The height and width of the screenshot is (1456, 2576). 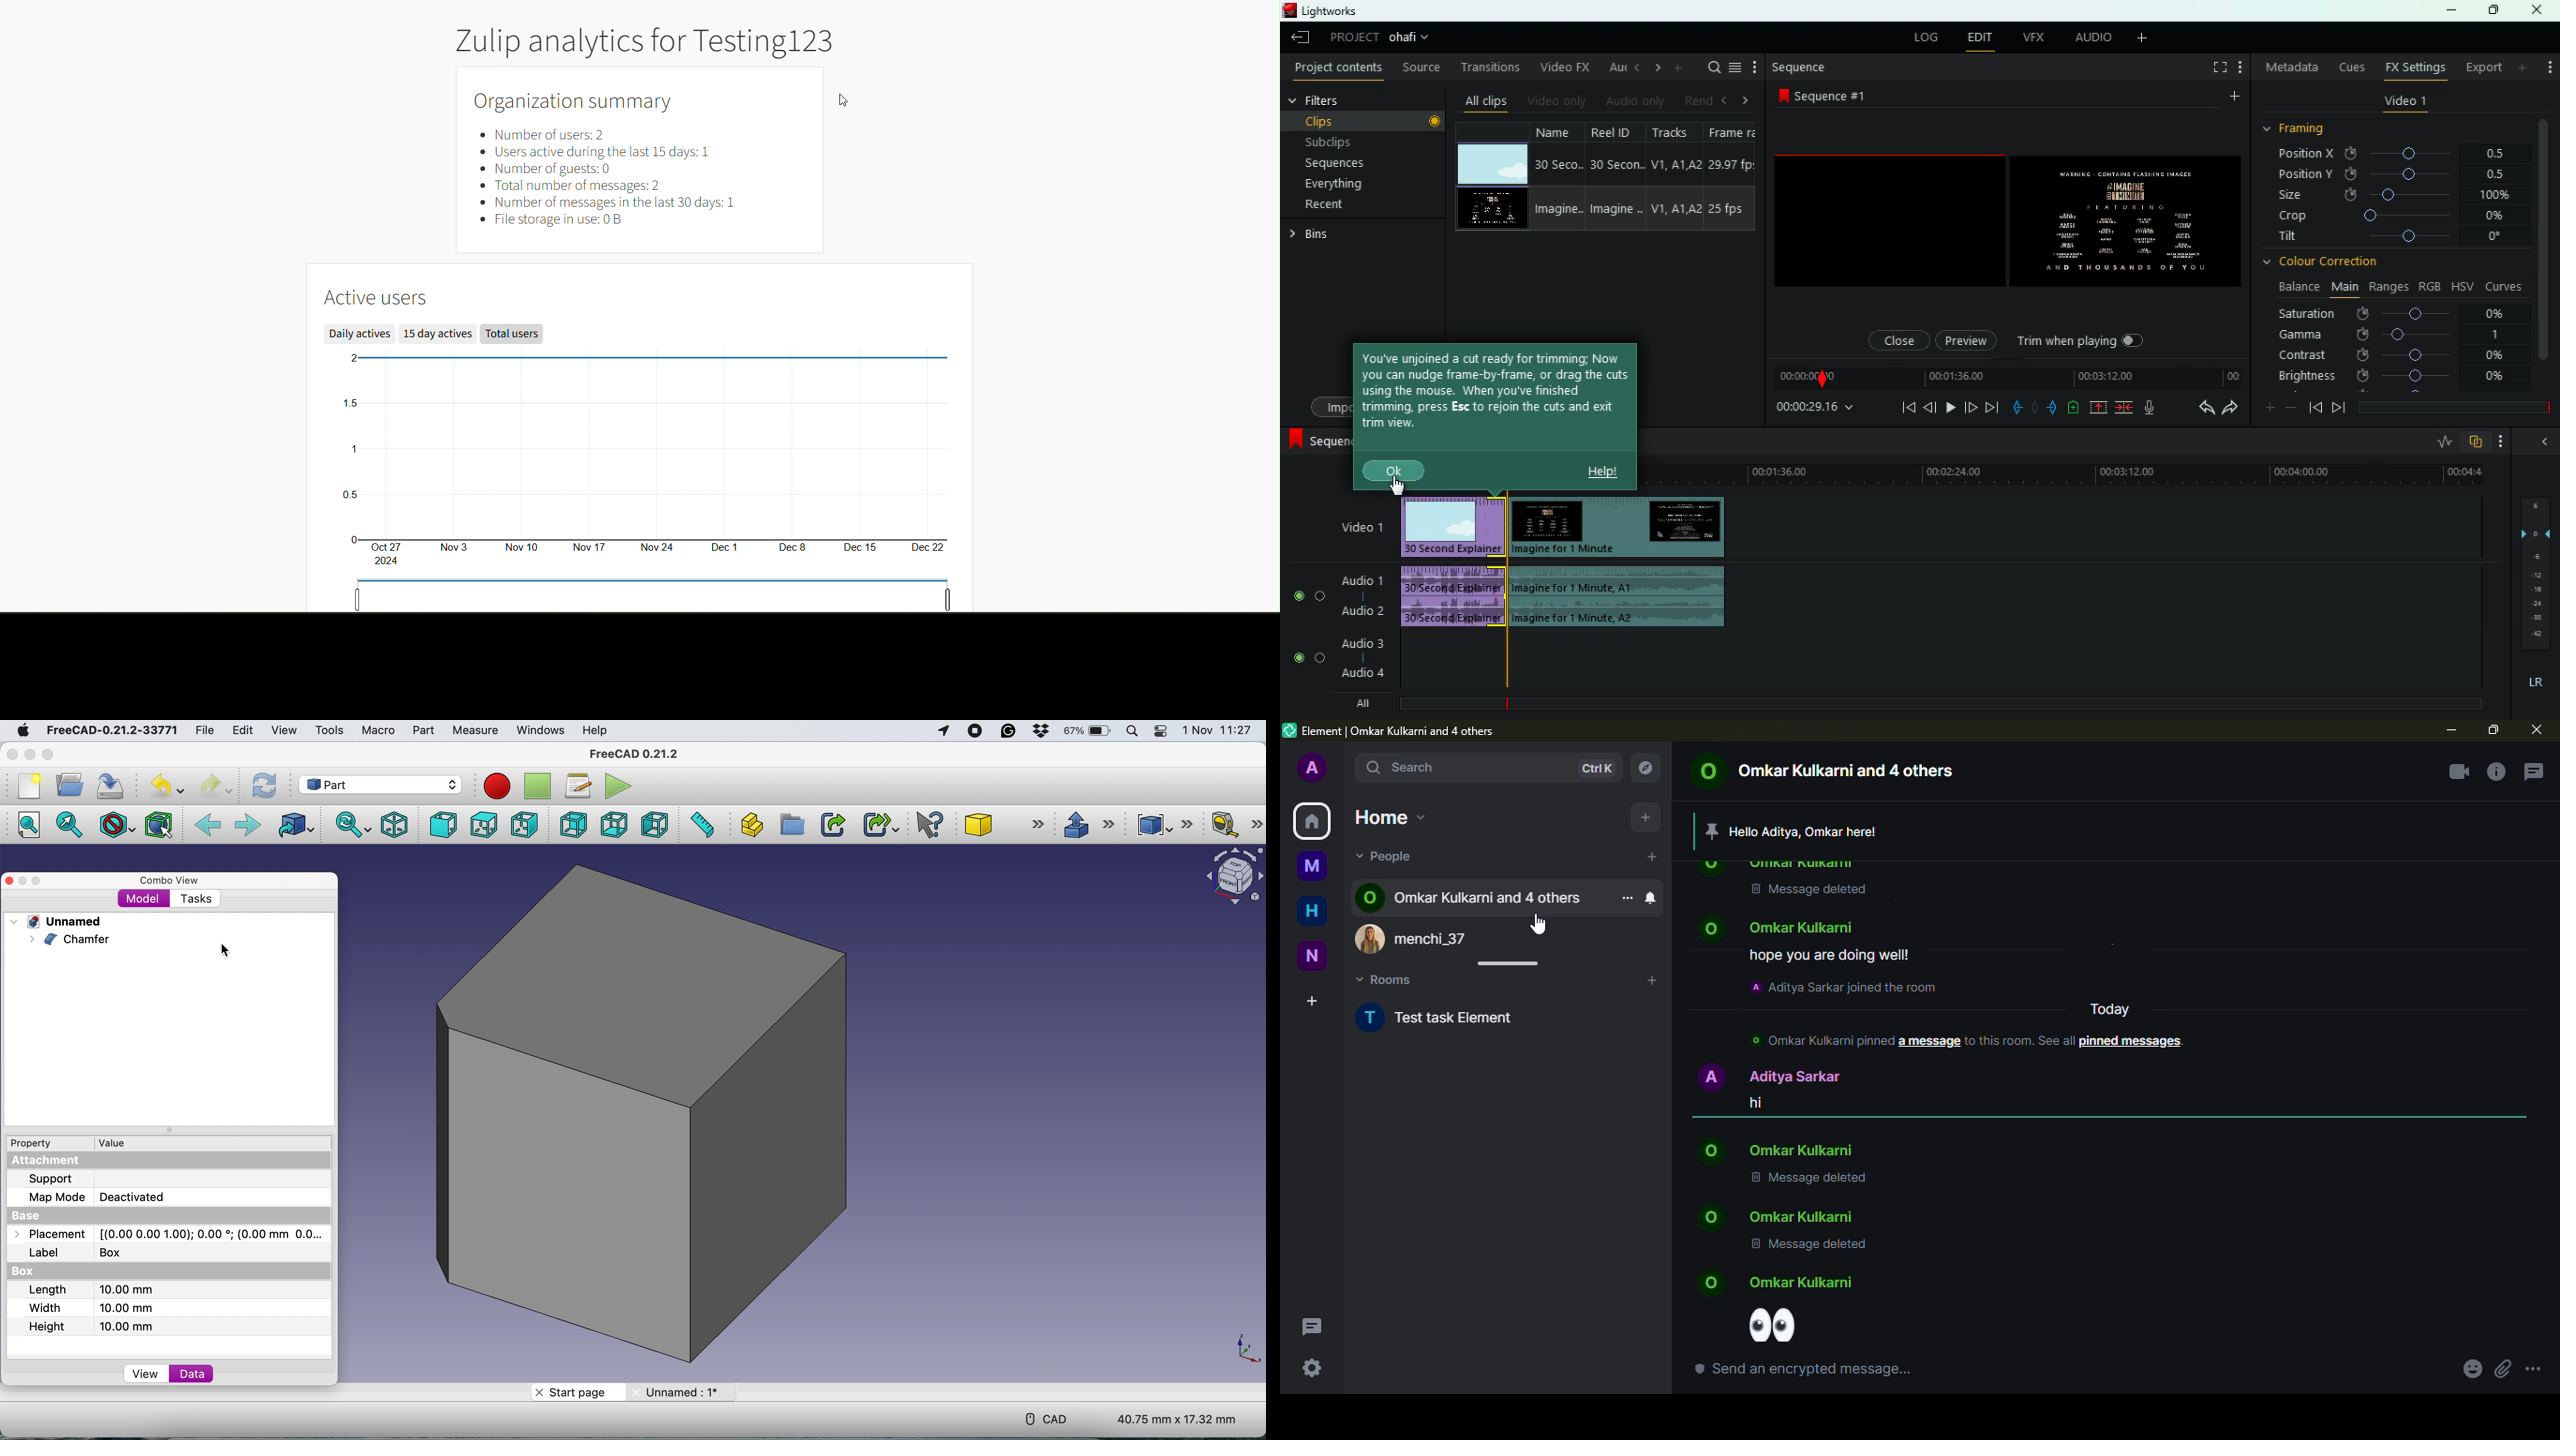 What do you see at coordinates (602, 152) in the screenshot?
I see `Users active during the last 15 days: 1` at bounding box center [602, 152].